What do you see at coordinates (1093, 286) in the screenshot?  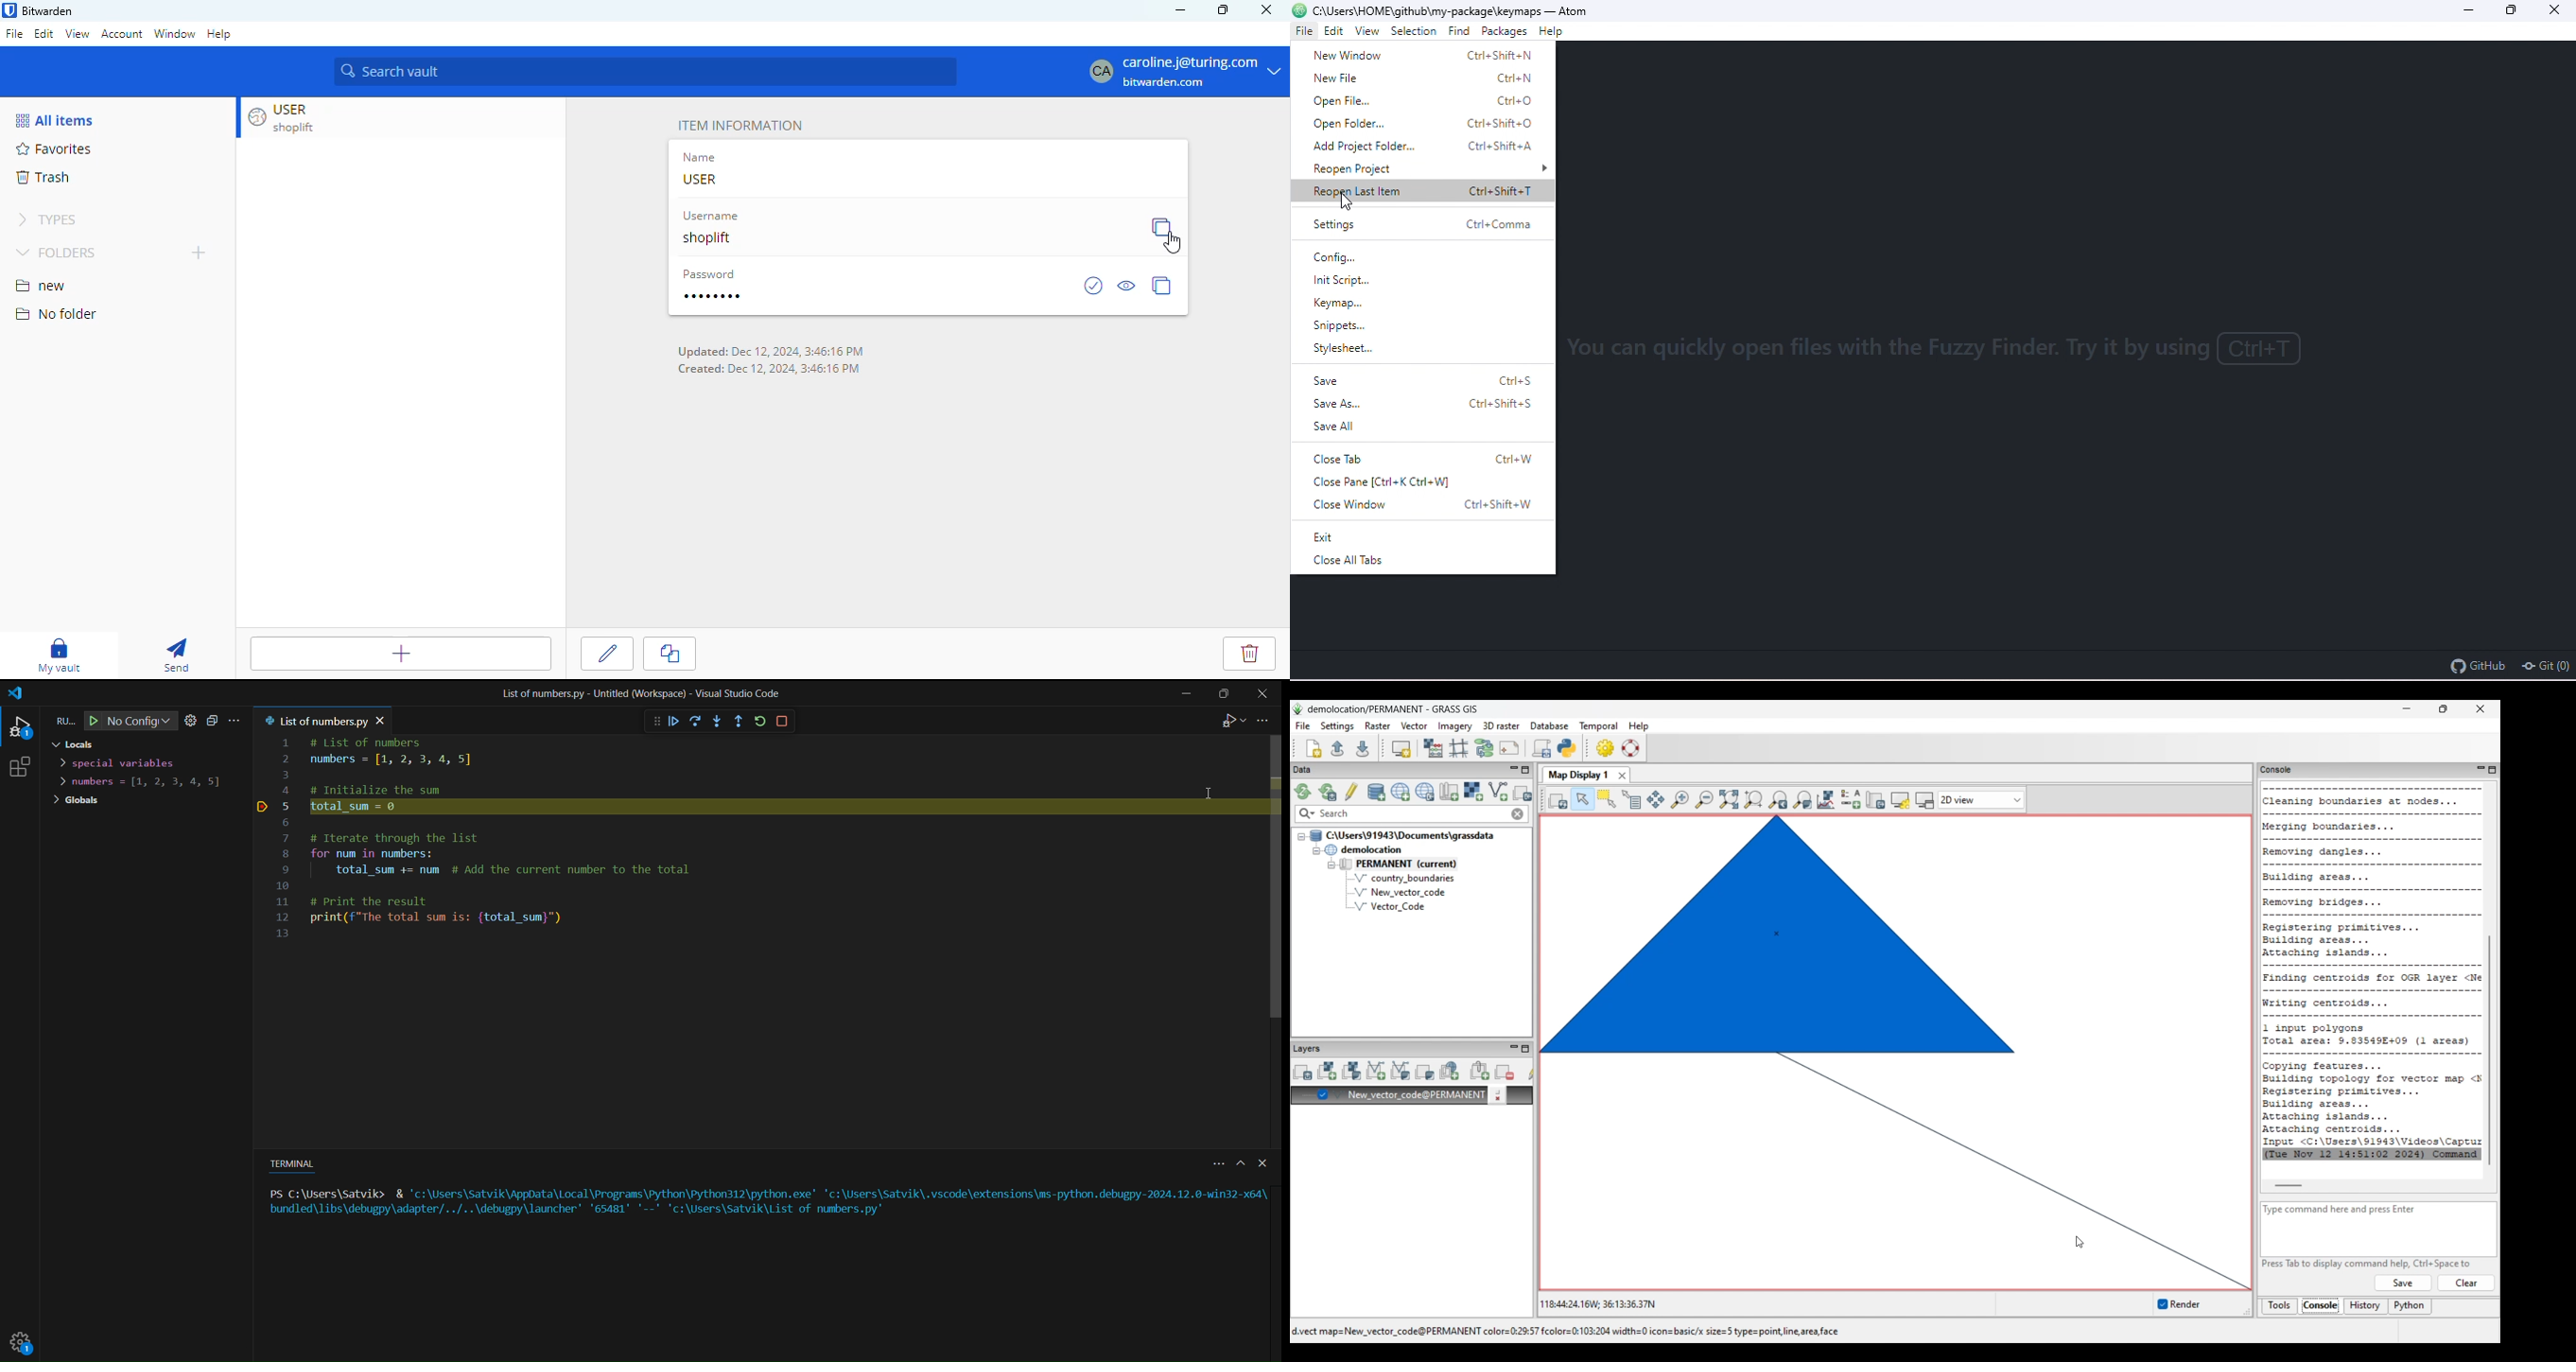 I see `check is password has been exposed` at bounding box center [1093, 286].